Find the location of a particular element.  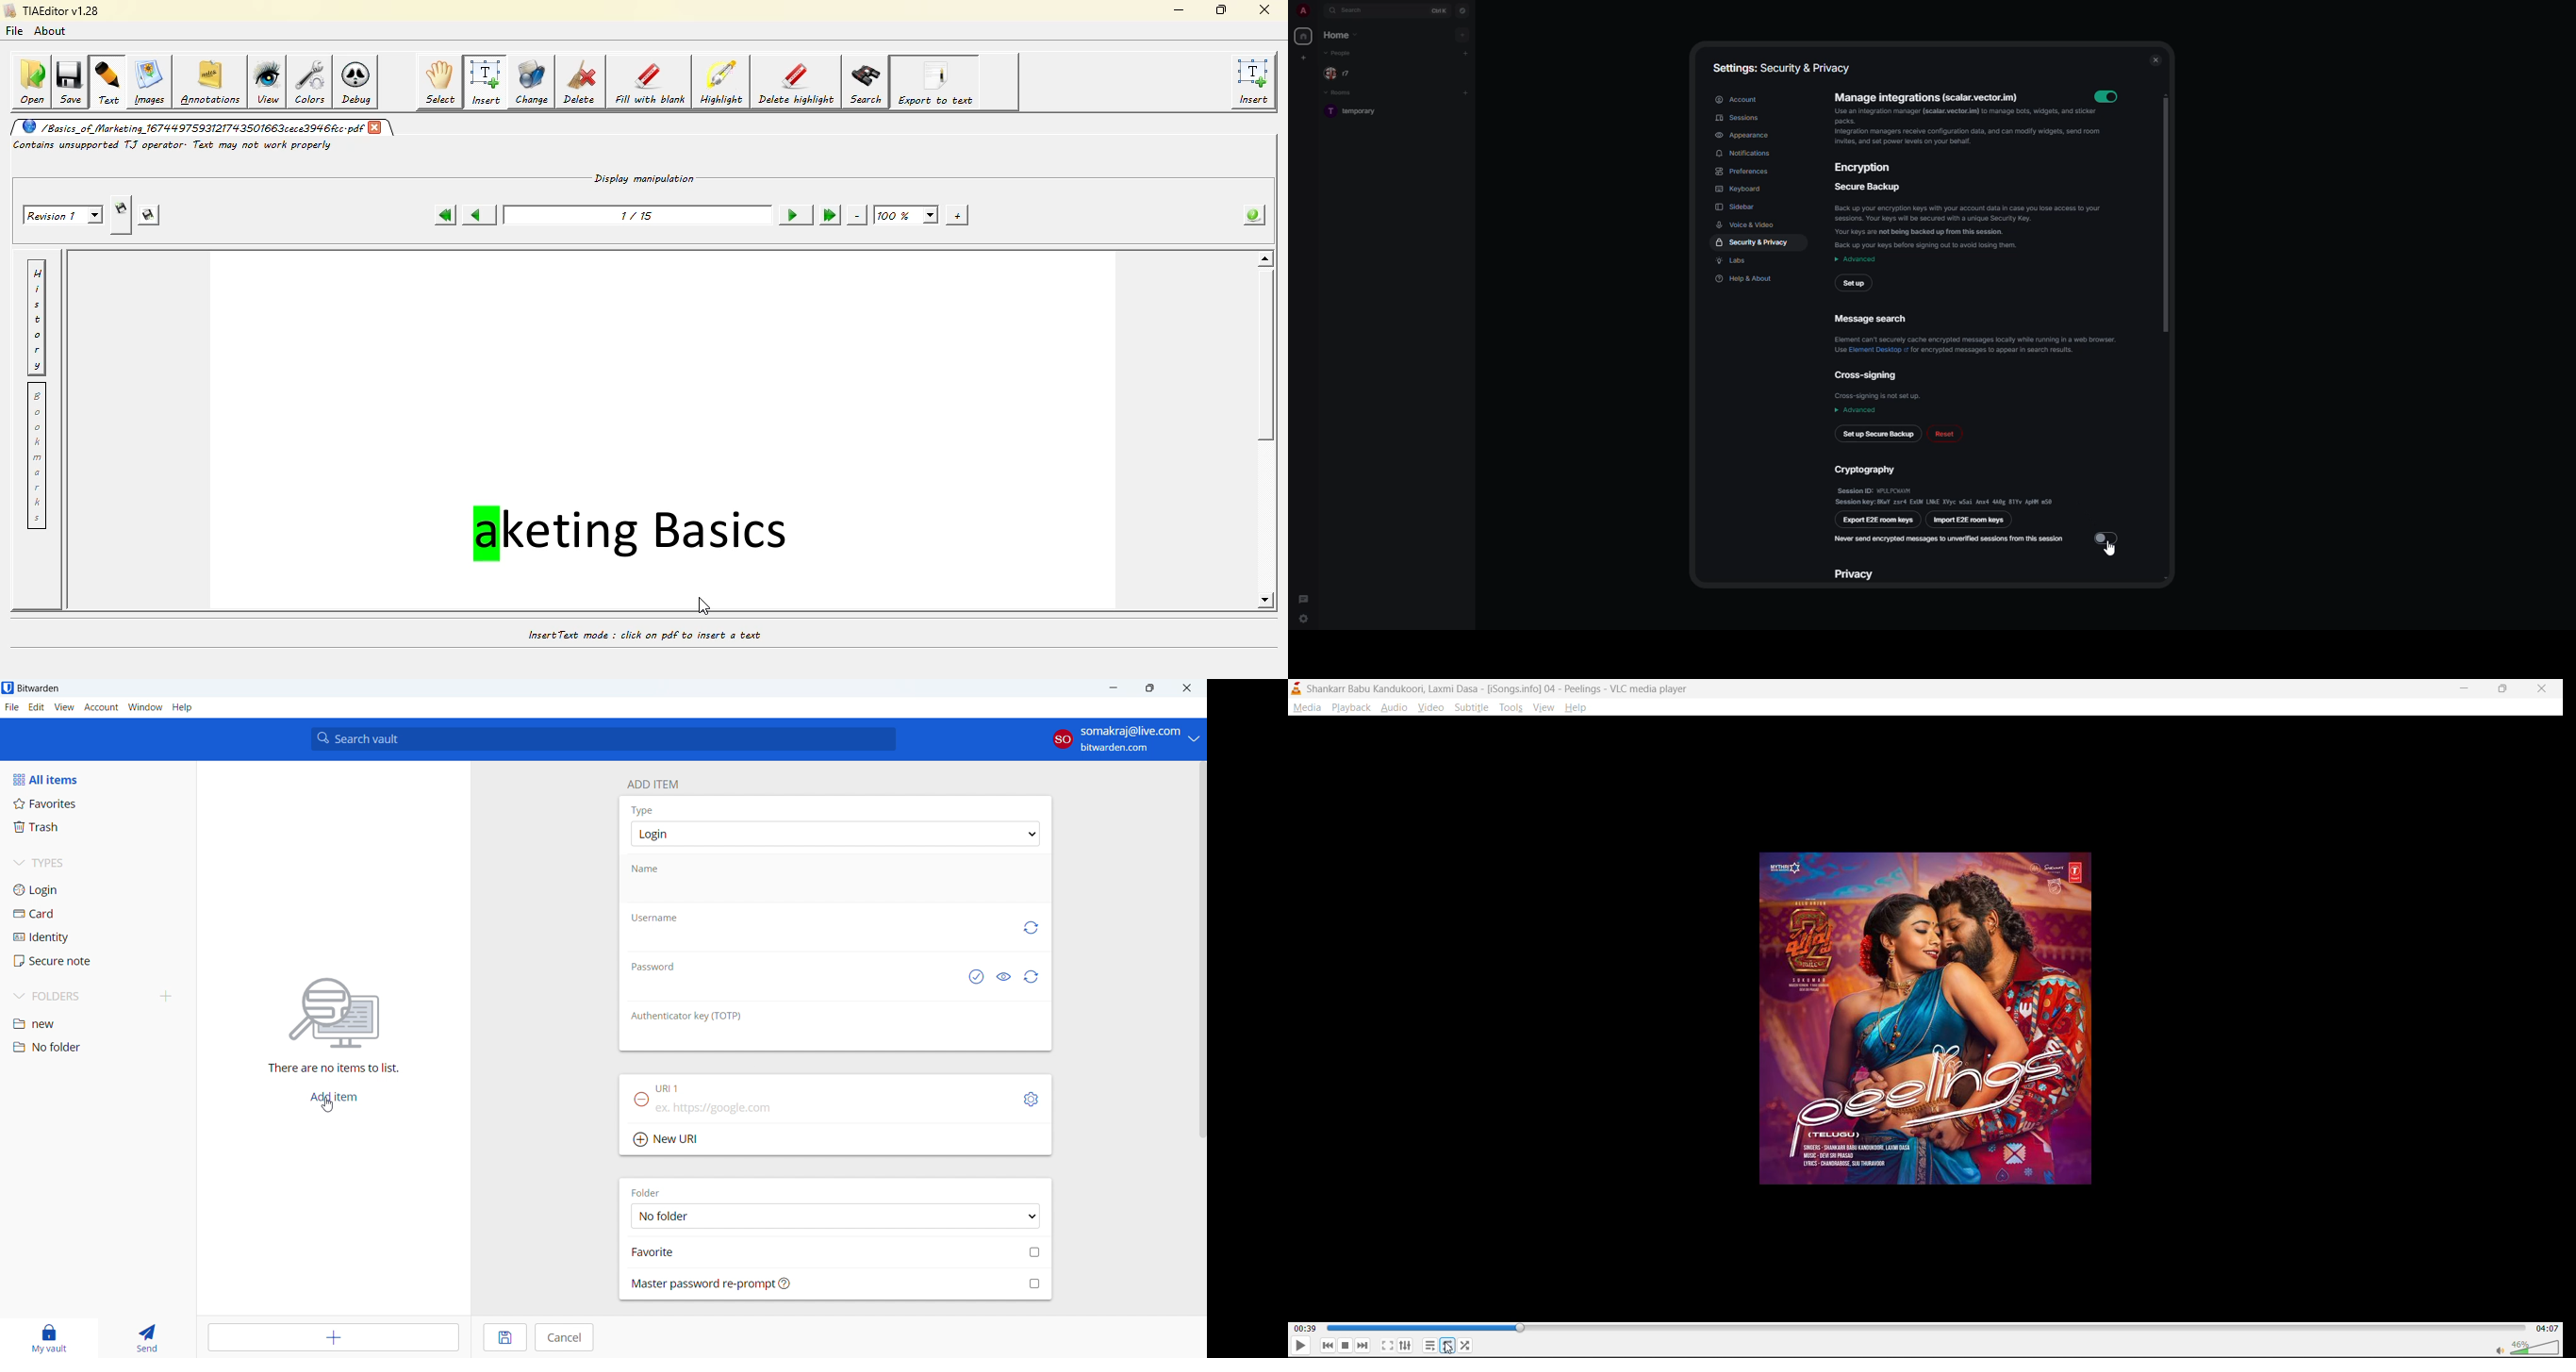

playback is located at coordinates (1351, 709).